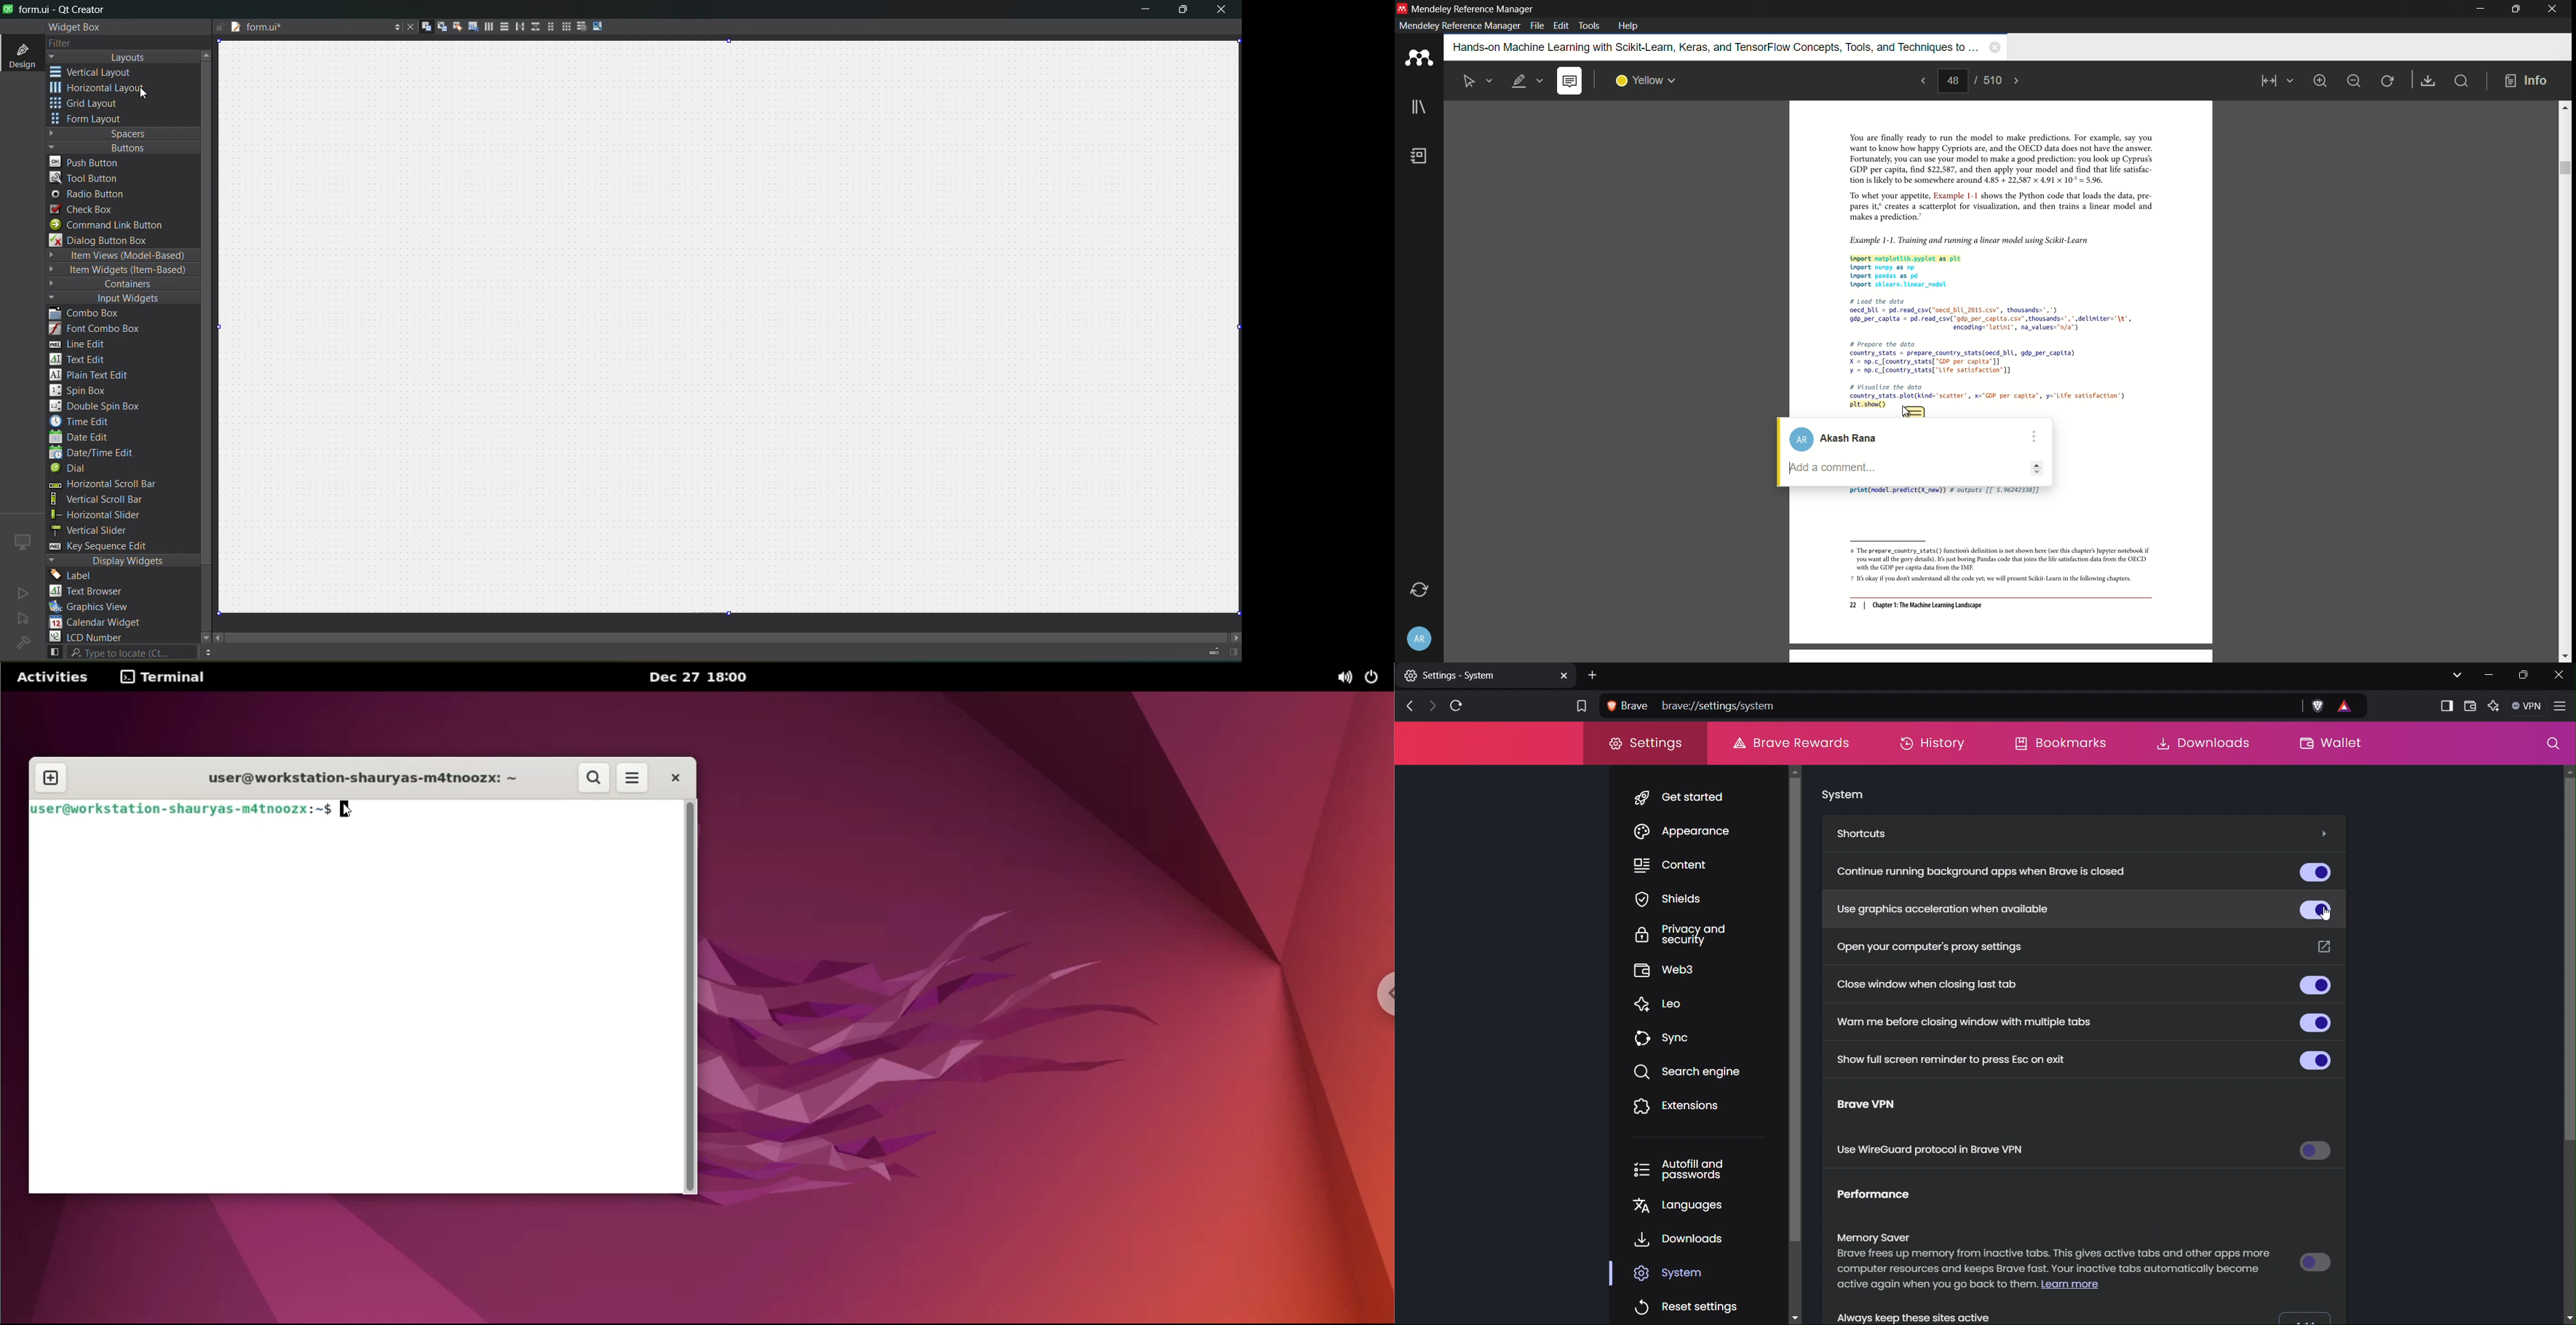  What do you see at coordinates (23, 542) in the screenshot?
I see `icon` at bounding box center [23, 542].